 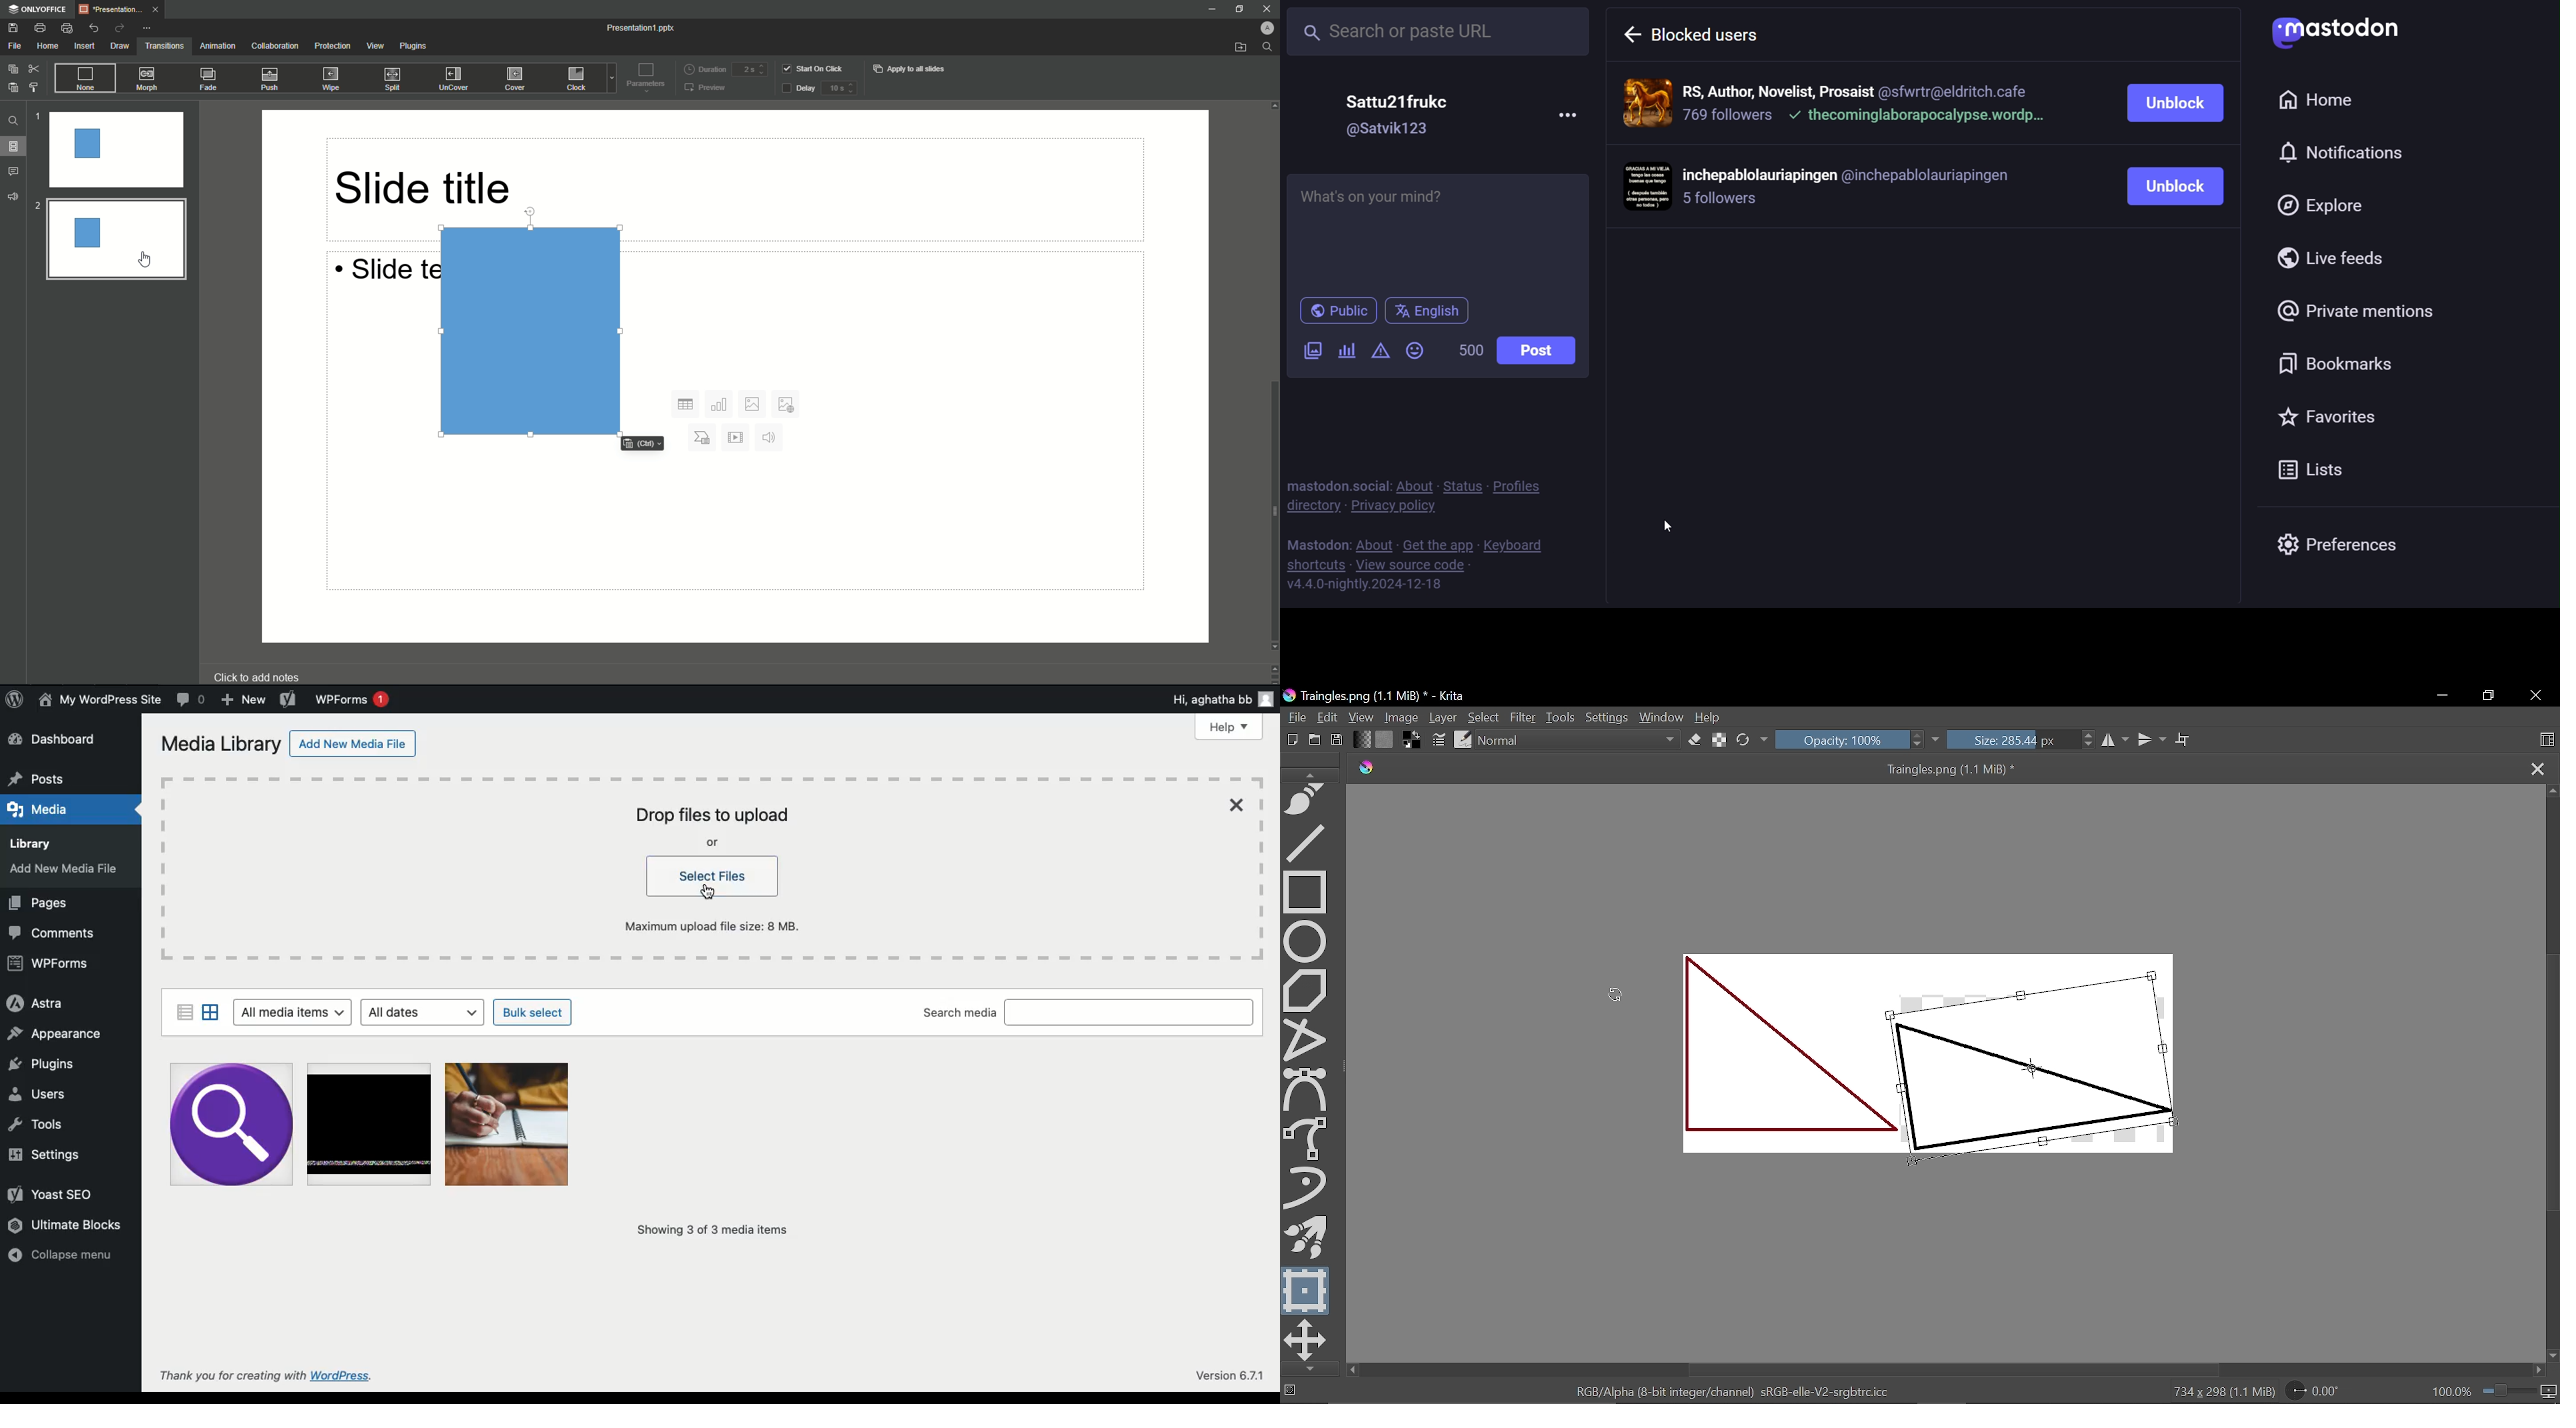 I want to click on Drop files to upload, so click(x=711, y=816).